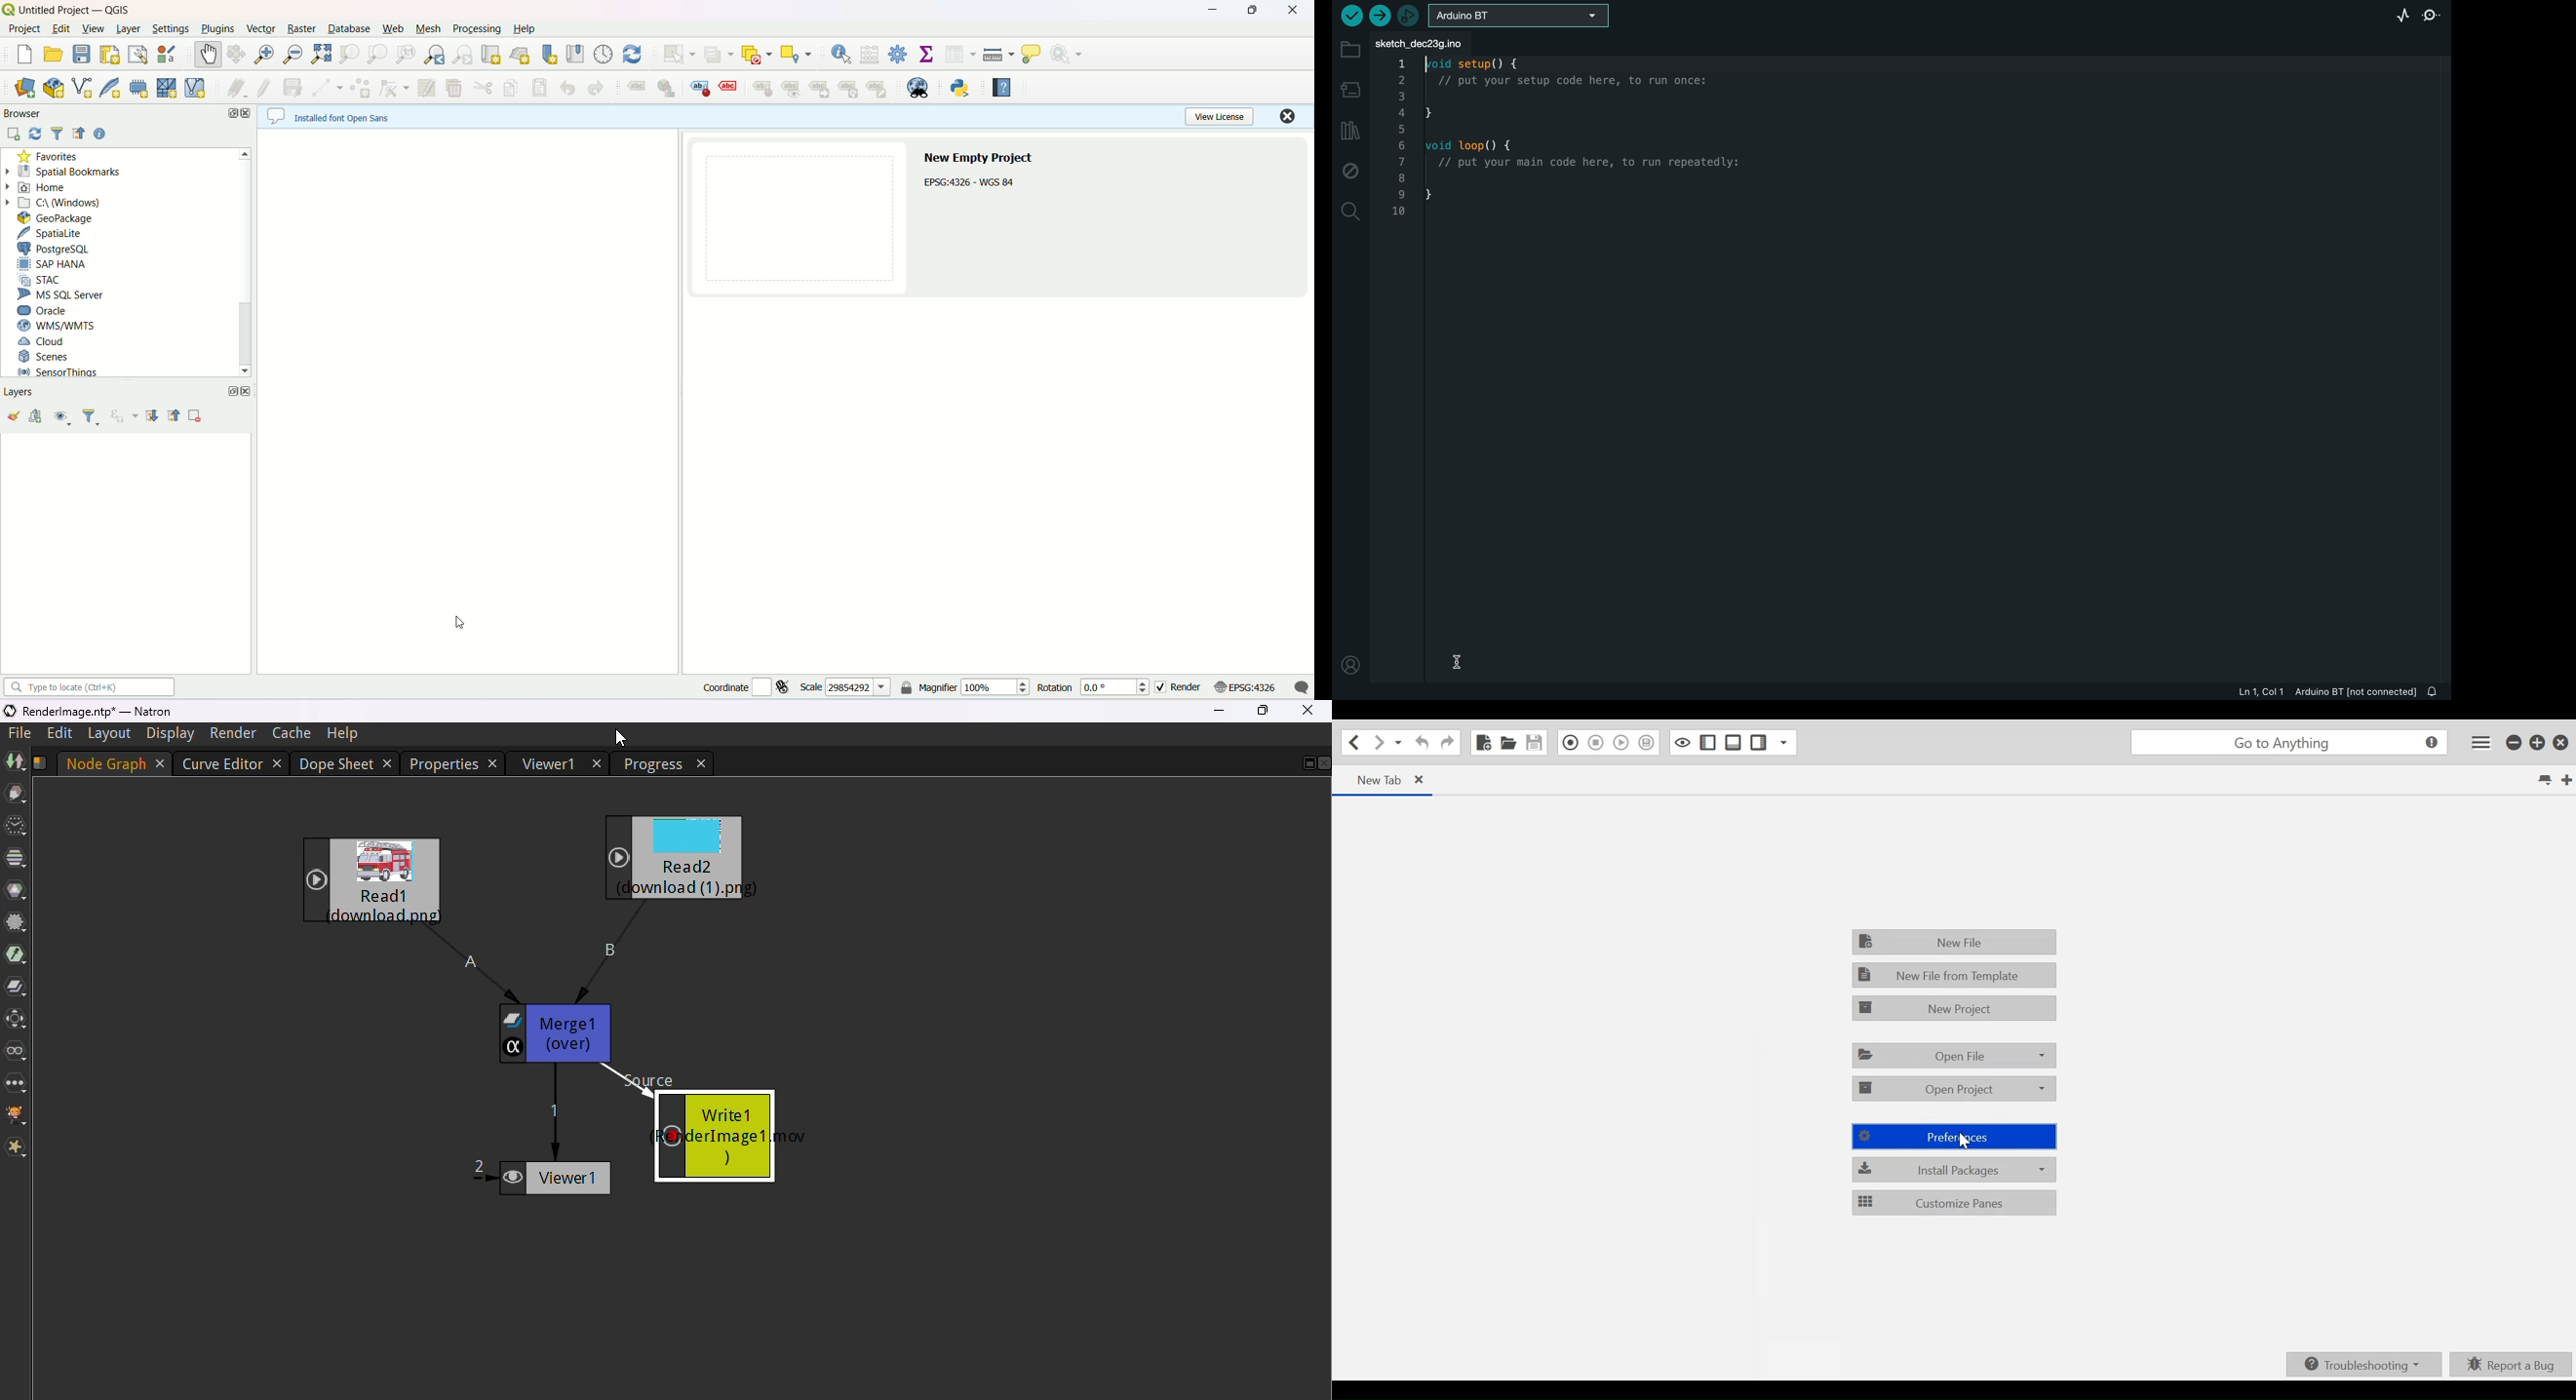  What do you see at coordinates (2567, 778) in the screenshot?
I see `New Tab` at bounding box center [2567, 778].